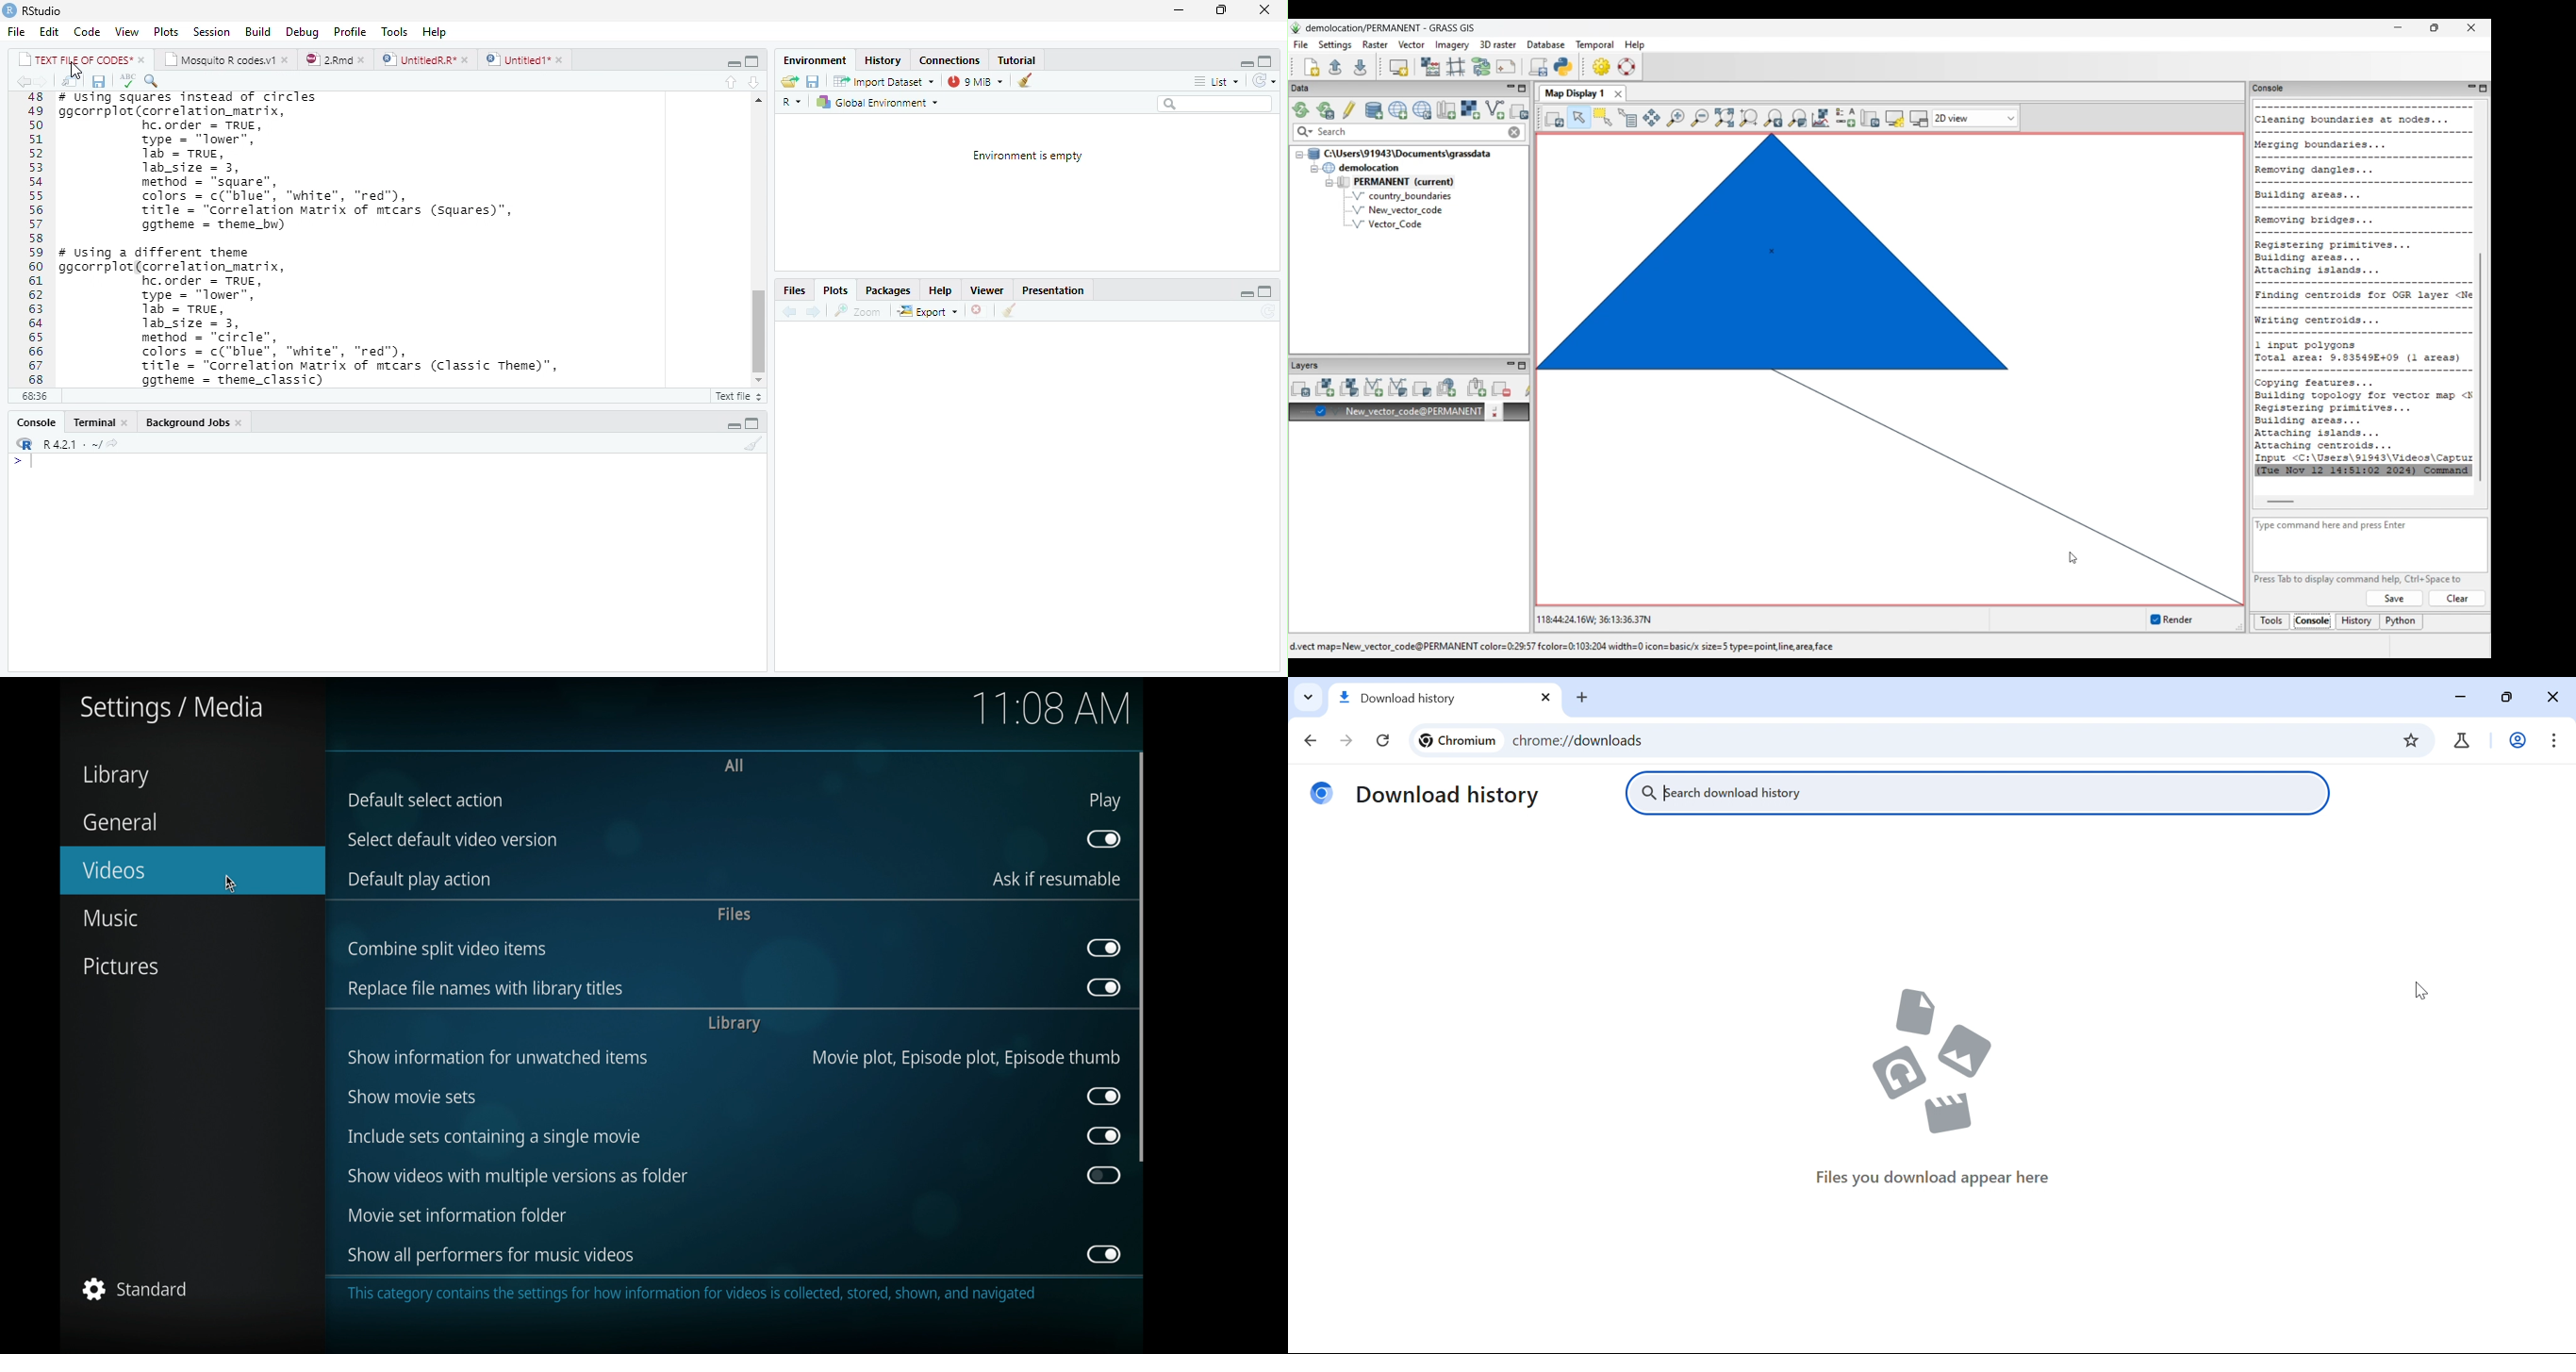 This screenshot has width=2576, height=1372. Describe the element at coordinates (25, 464) in the screenshot. I see `typing cursor` at that location.